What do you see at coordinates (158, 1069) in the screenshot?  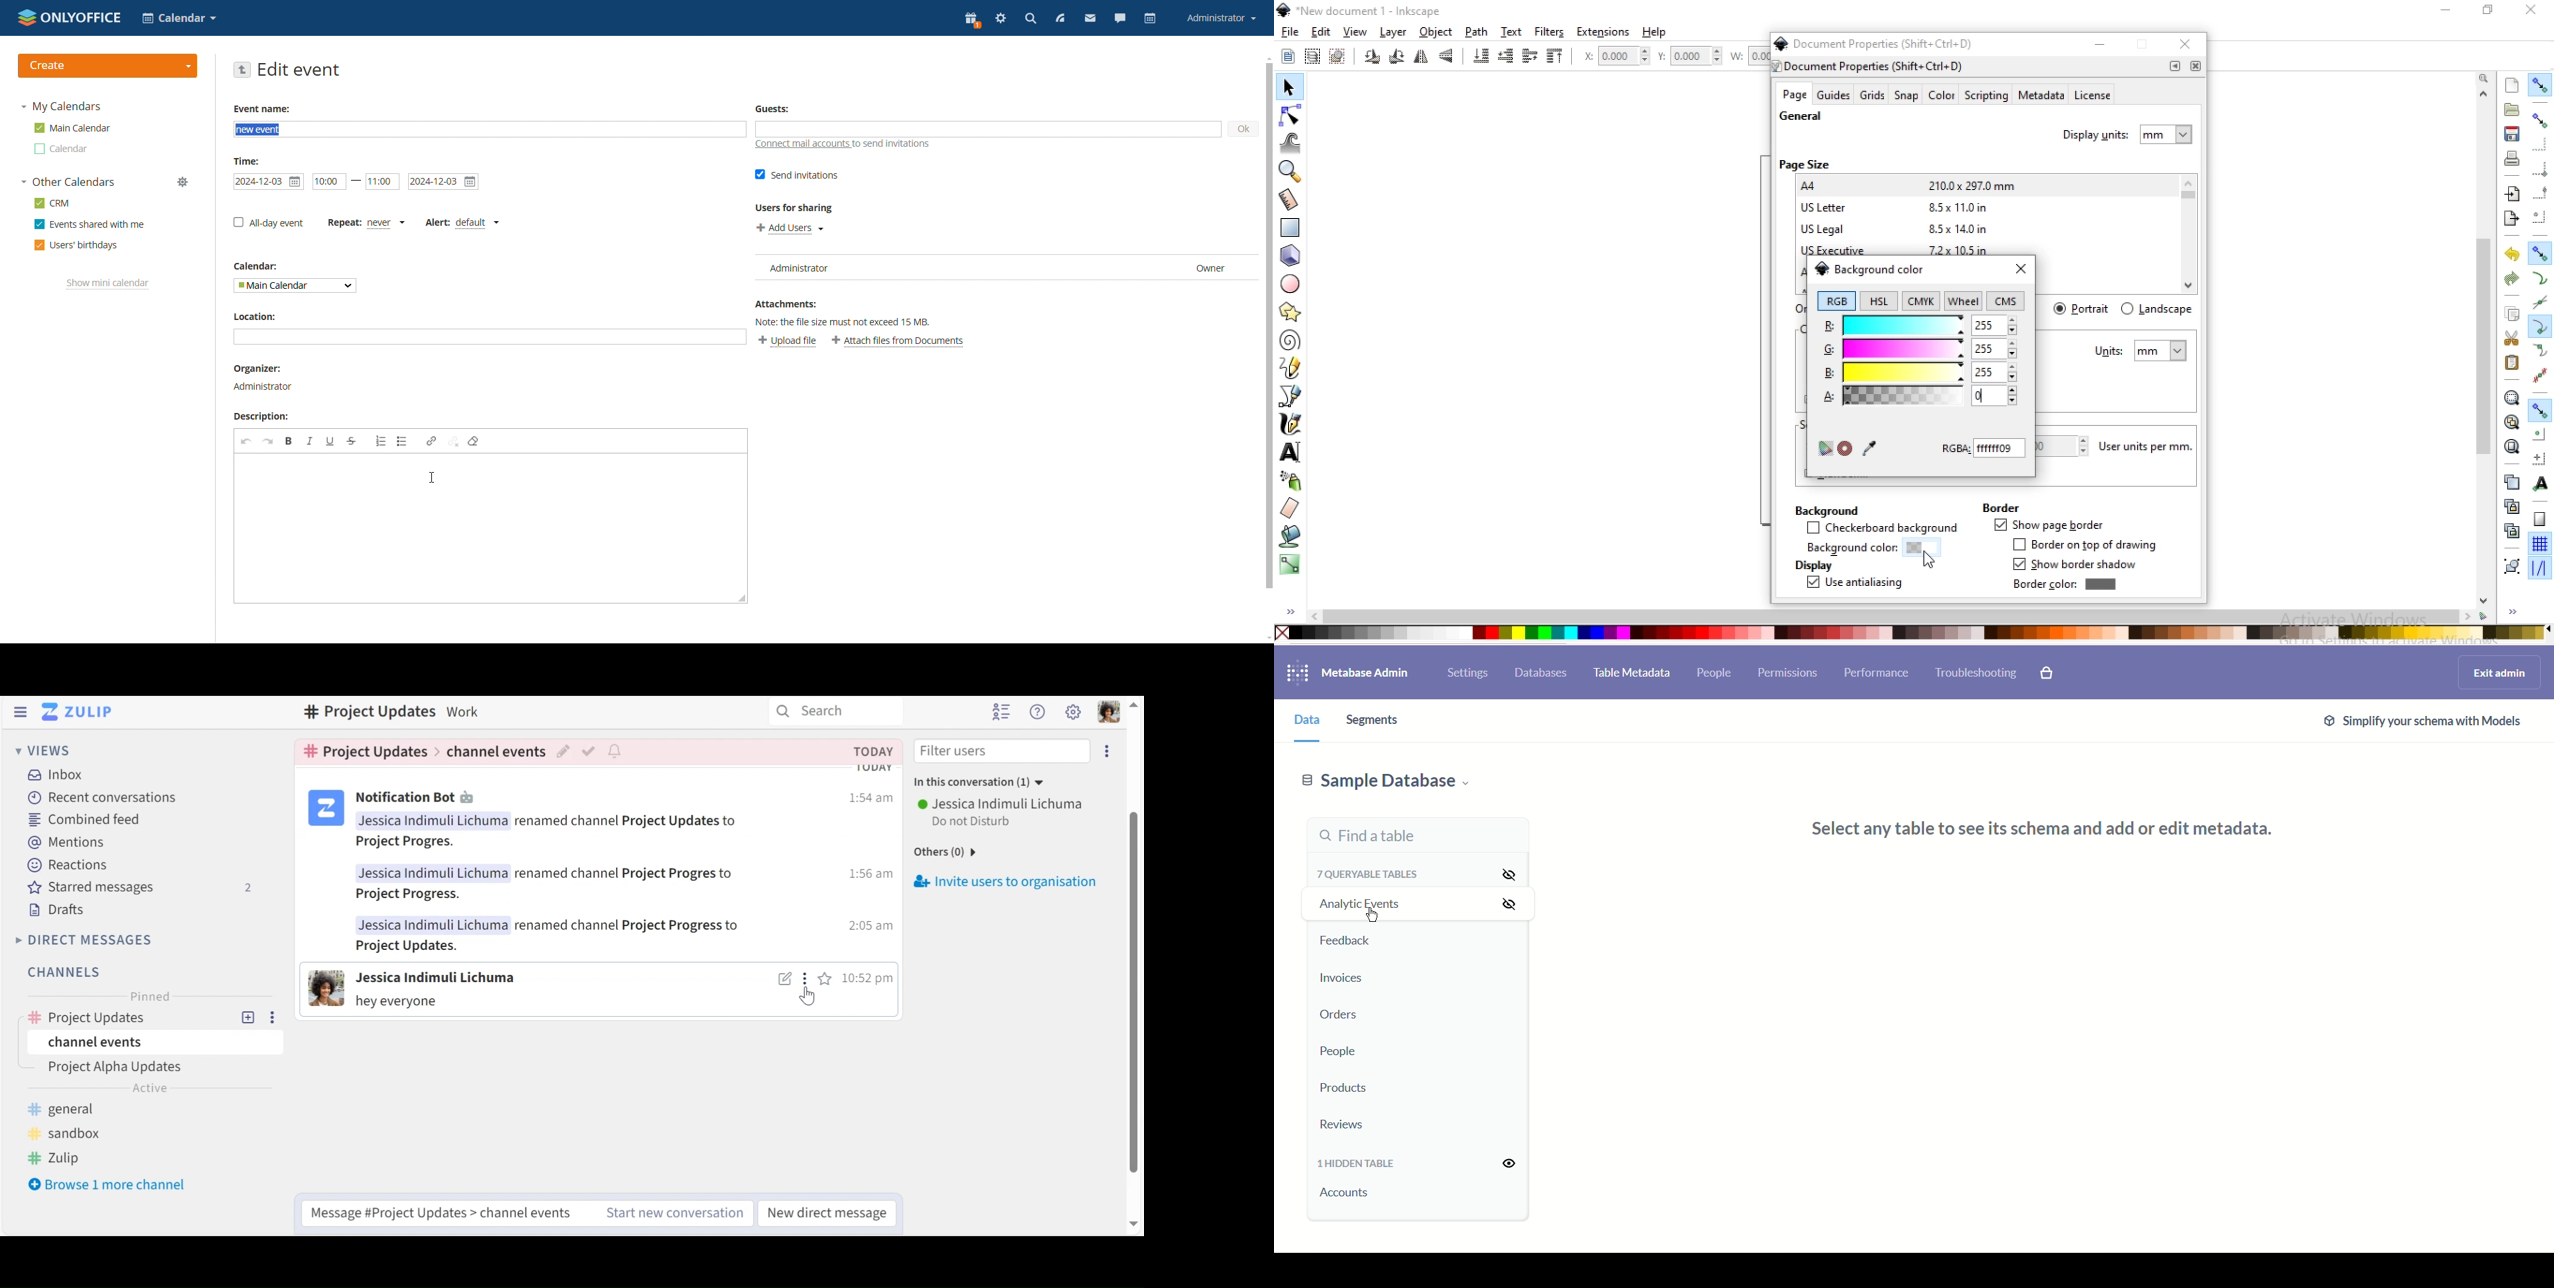 I see `Topic` at bounding box center [158, 1069].